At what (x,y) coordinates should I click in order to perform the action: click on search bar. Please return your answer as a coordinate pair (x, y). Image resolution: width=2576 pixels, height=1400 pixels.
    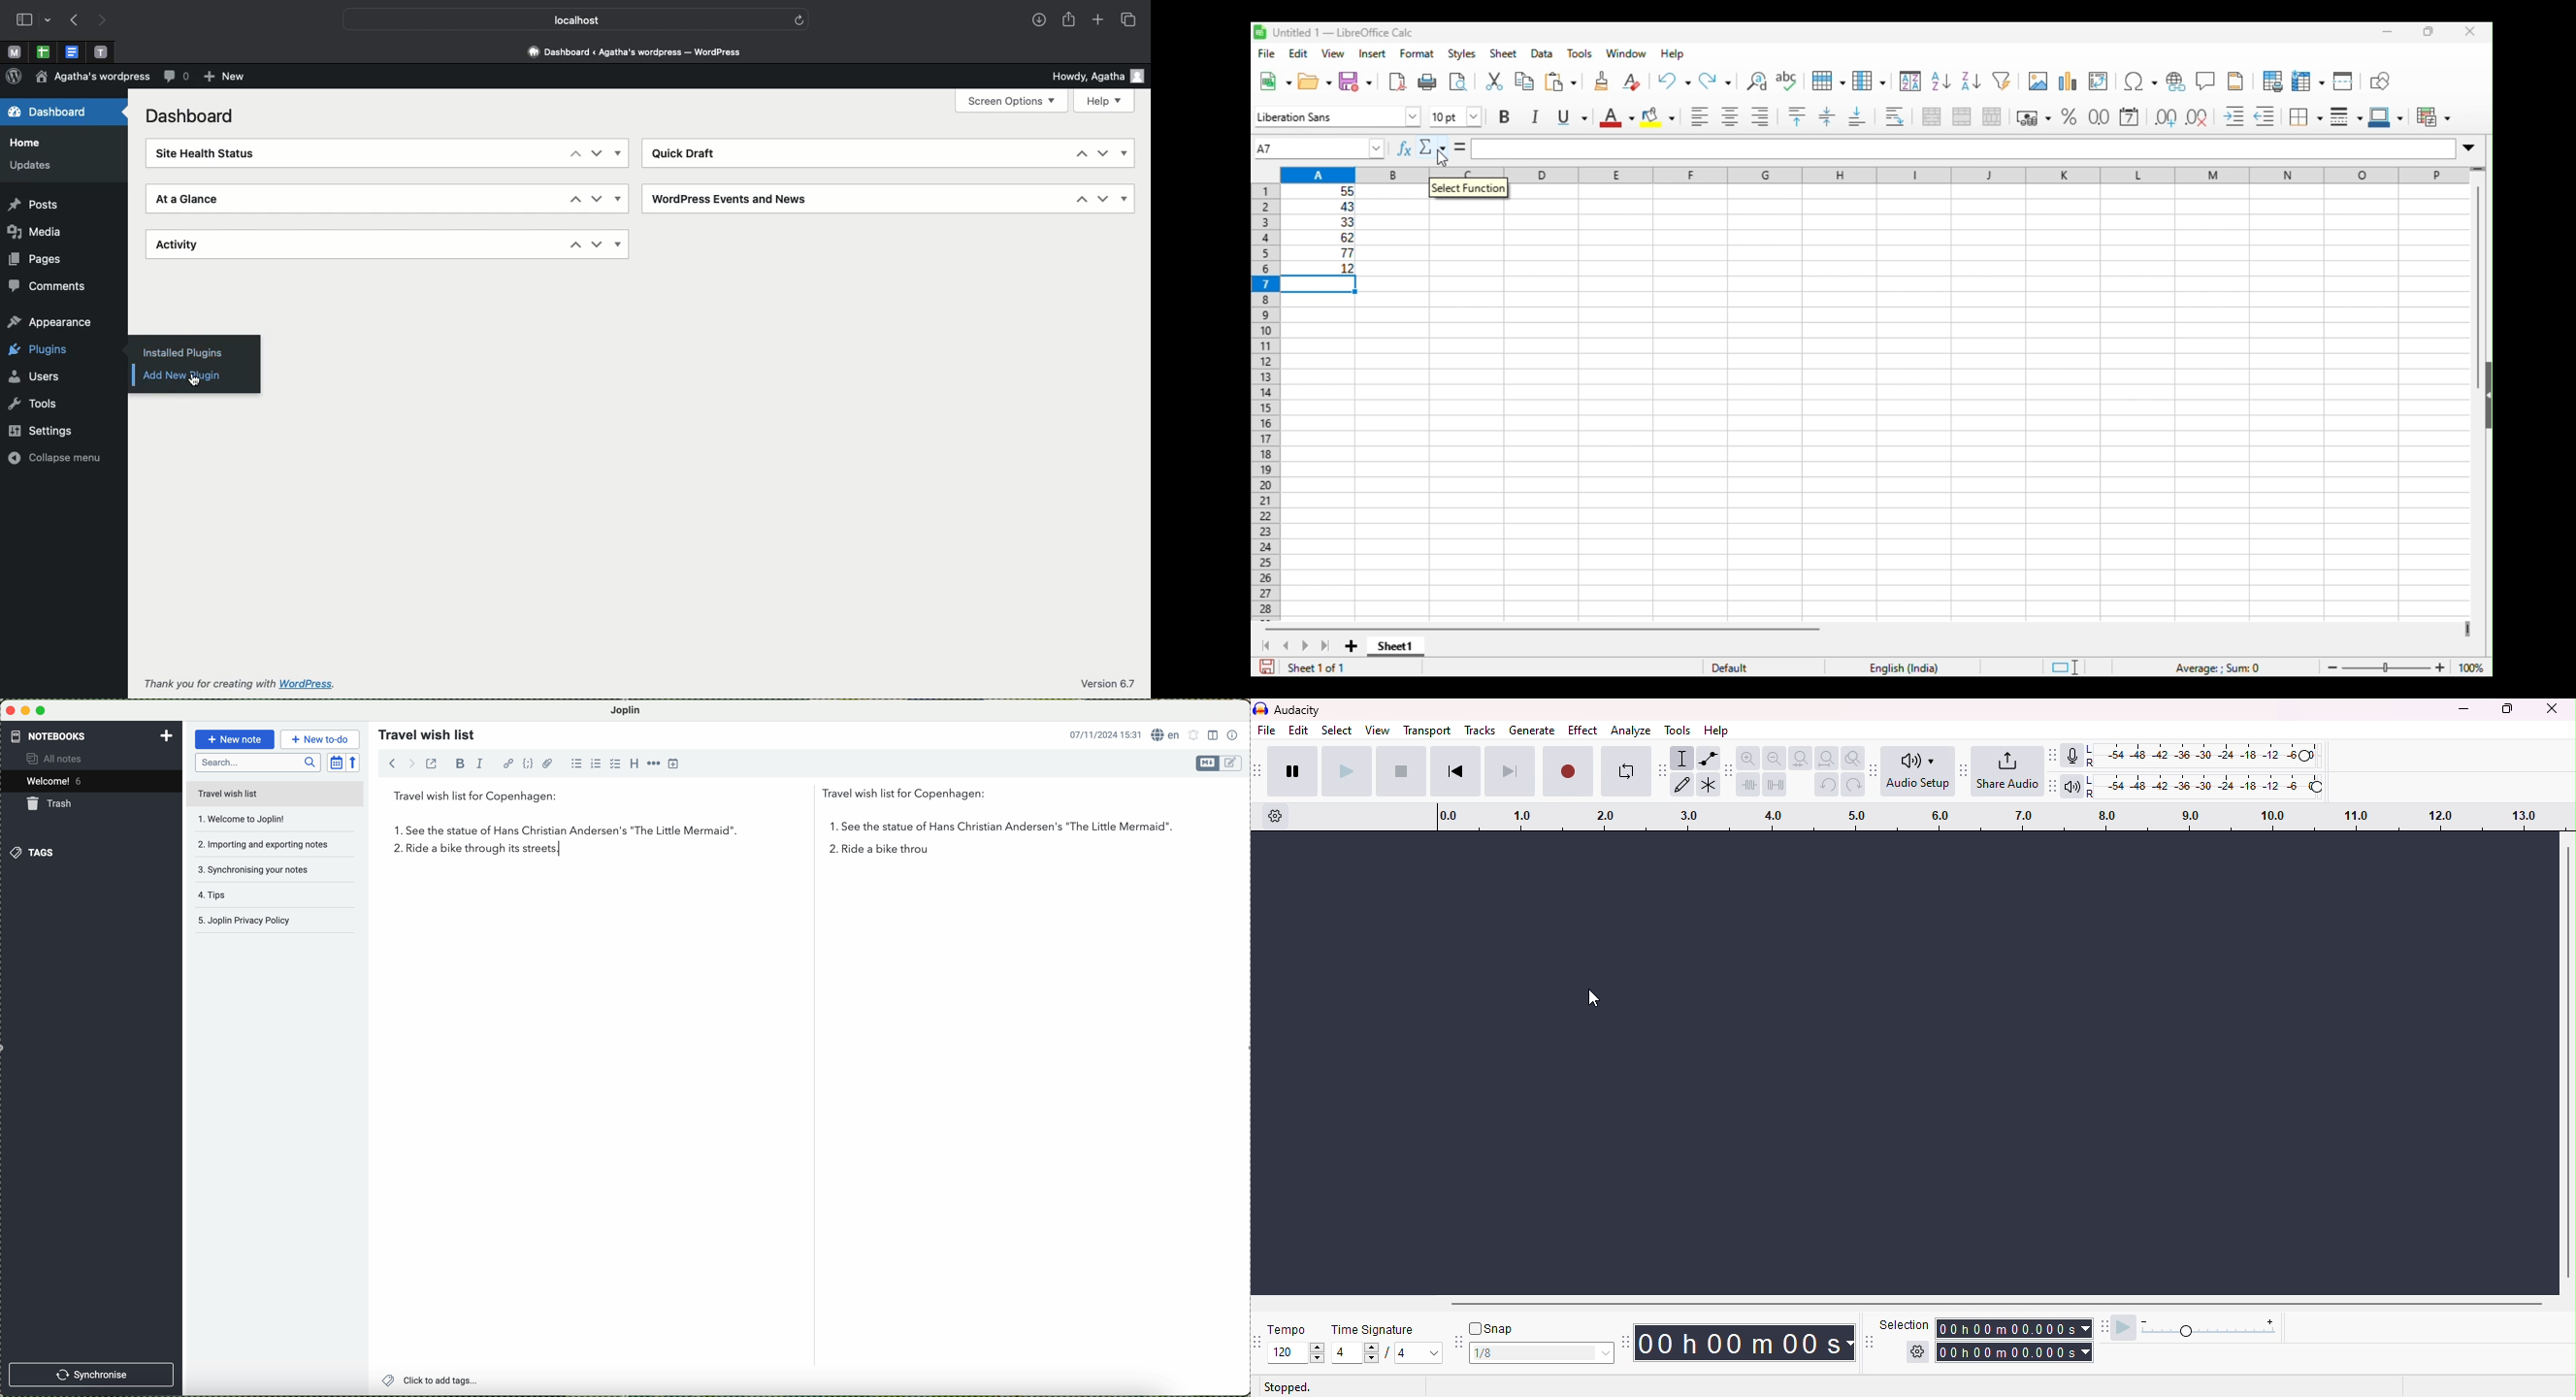
    Looking at the image, I should click on (258, 763).